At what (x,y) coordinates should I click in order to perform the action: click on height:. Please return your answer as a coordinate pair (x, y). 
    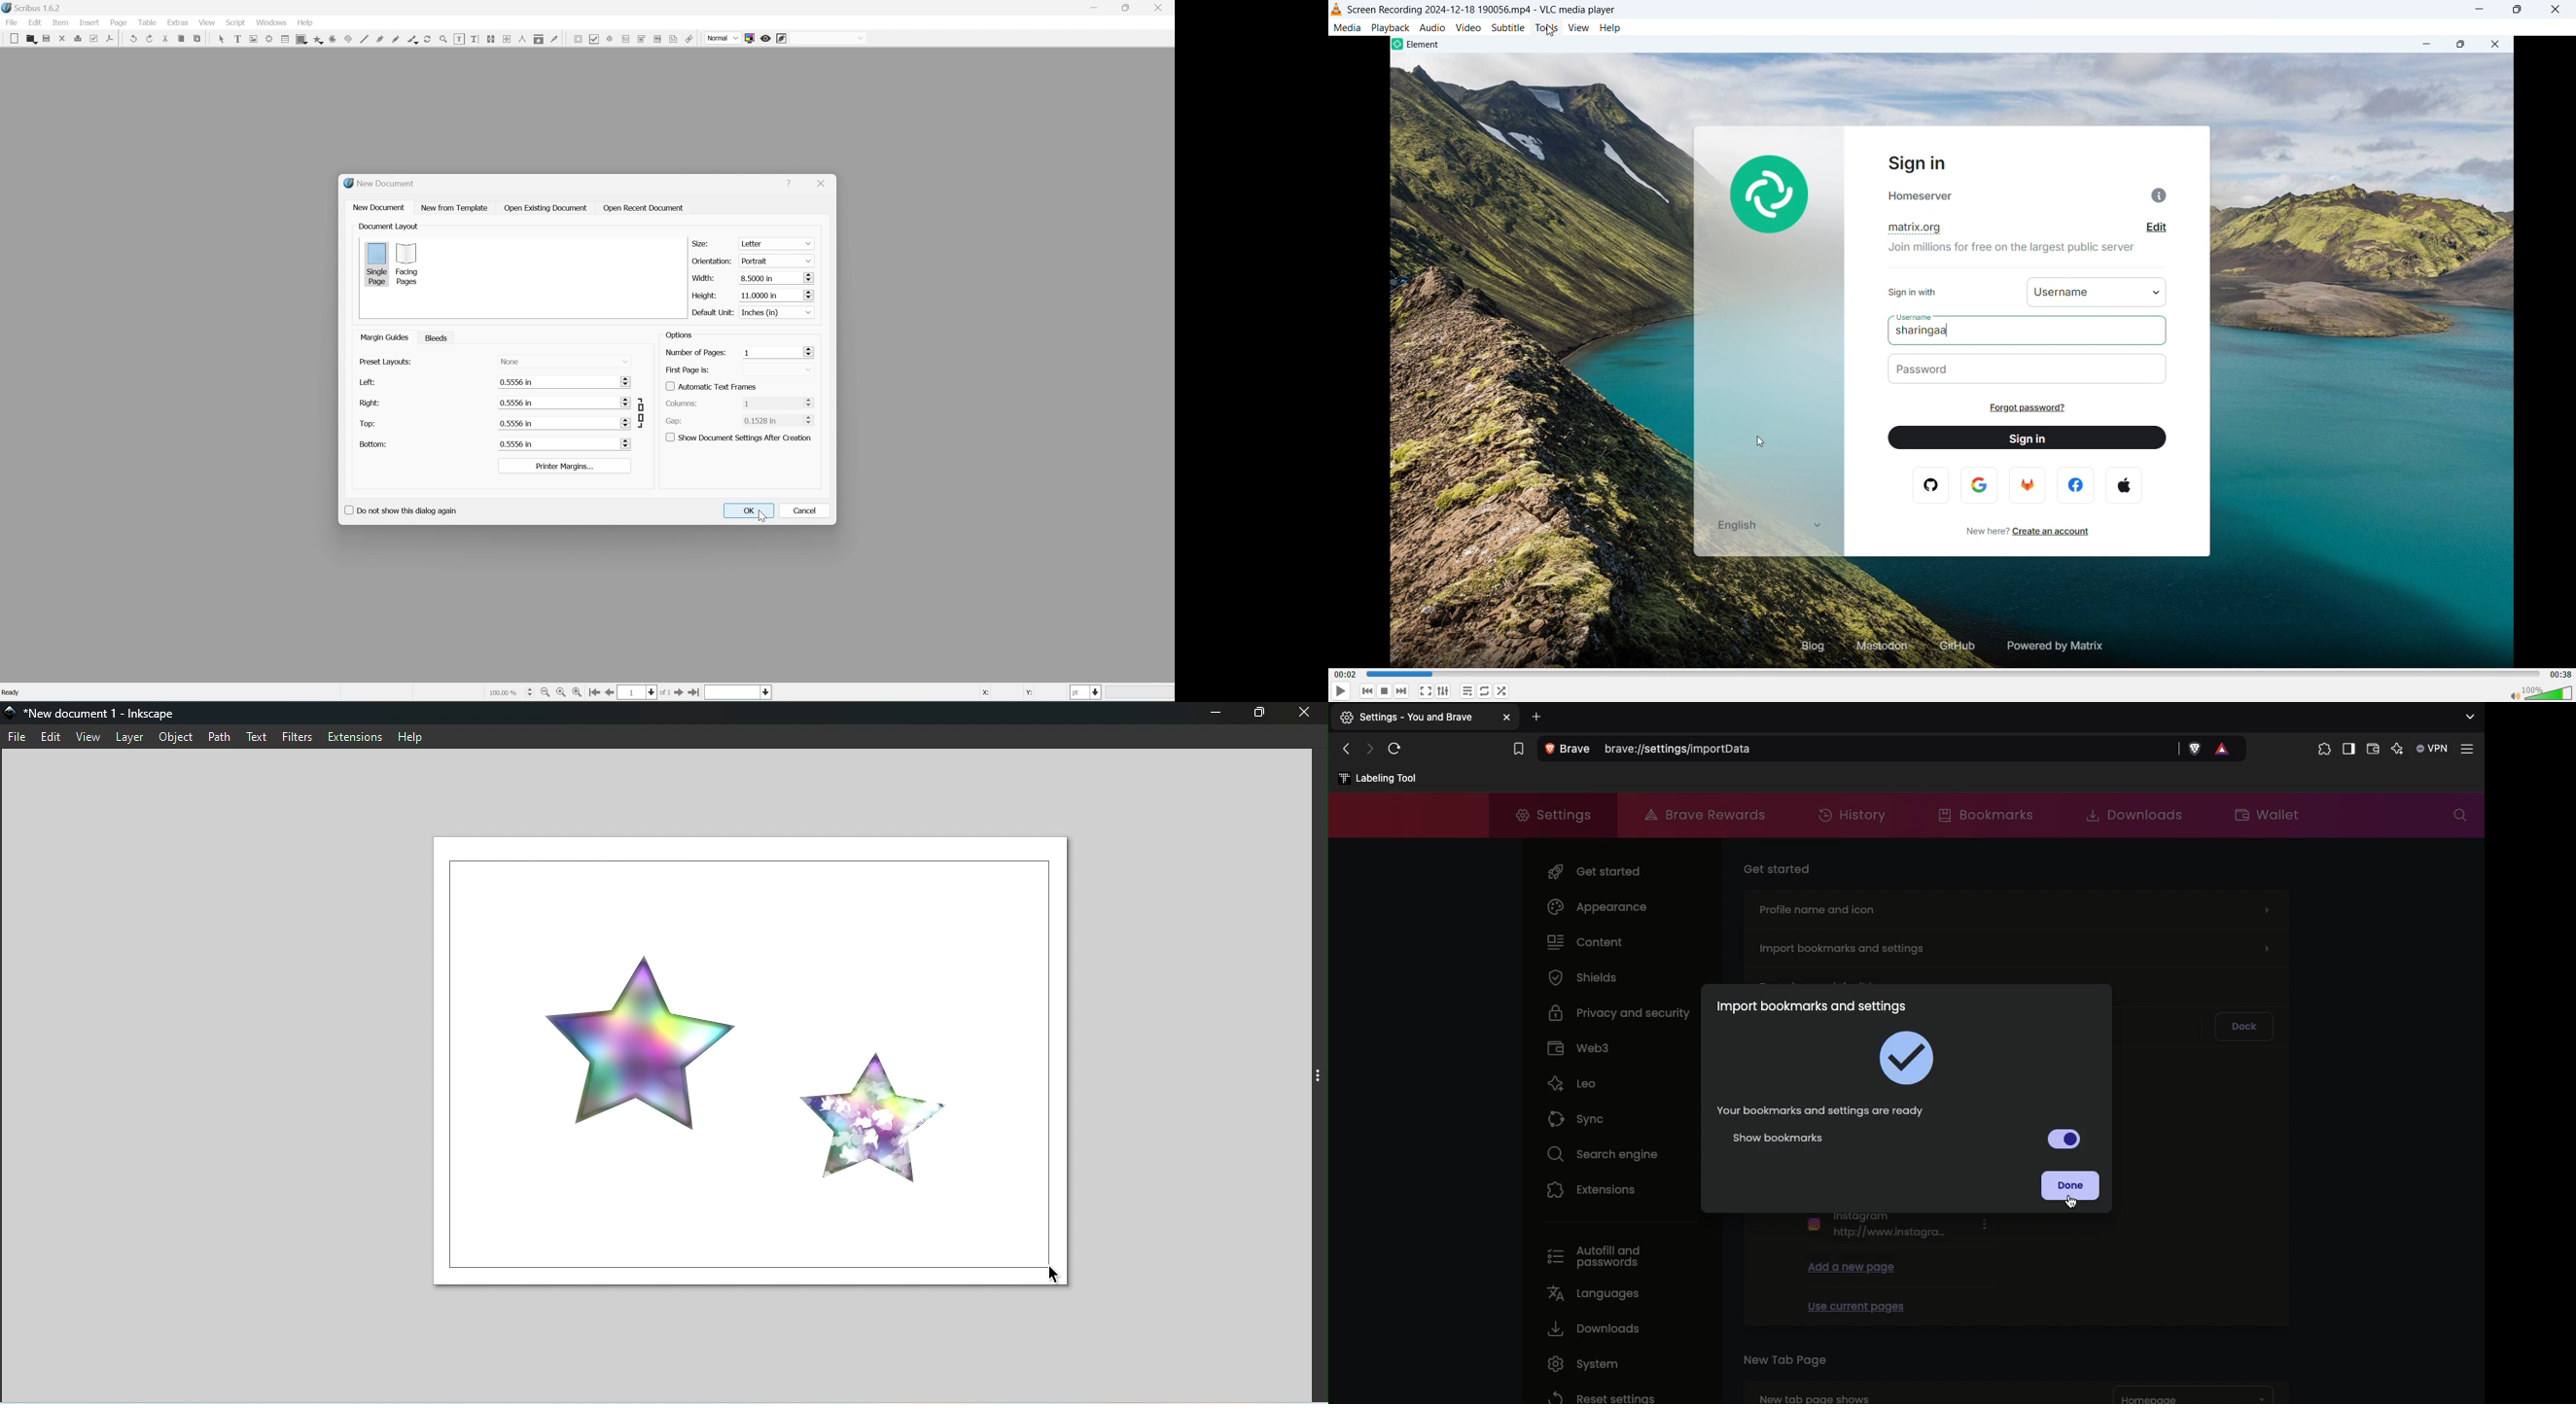
    Looking at the image, I should click on (706, 296).